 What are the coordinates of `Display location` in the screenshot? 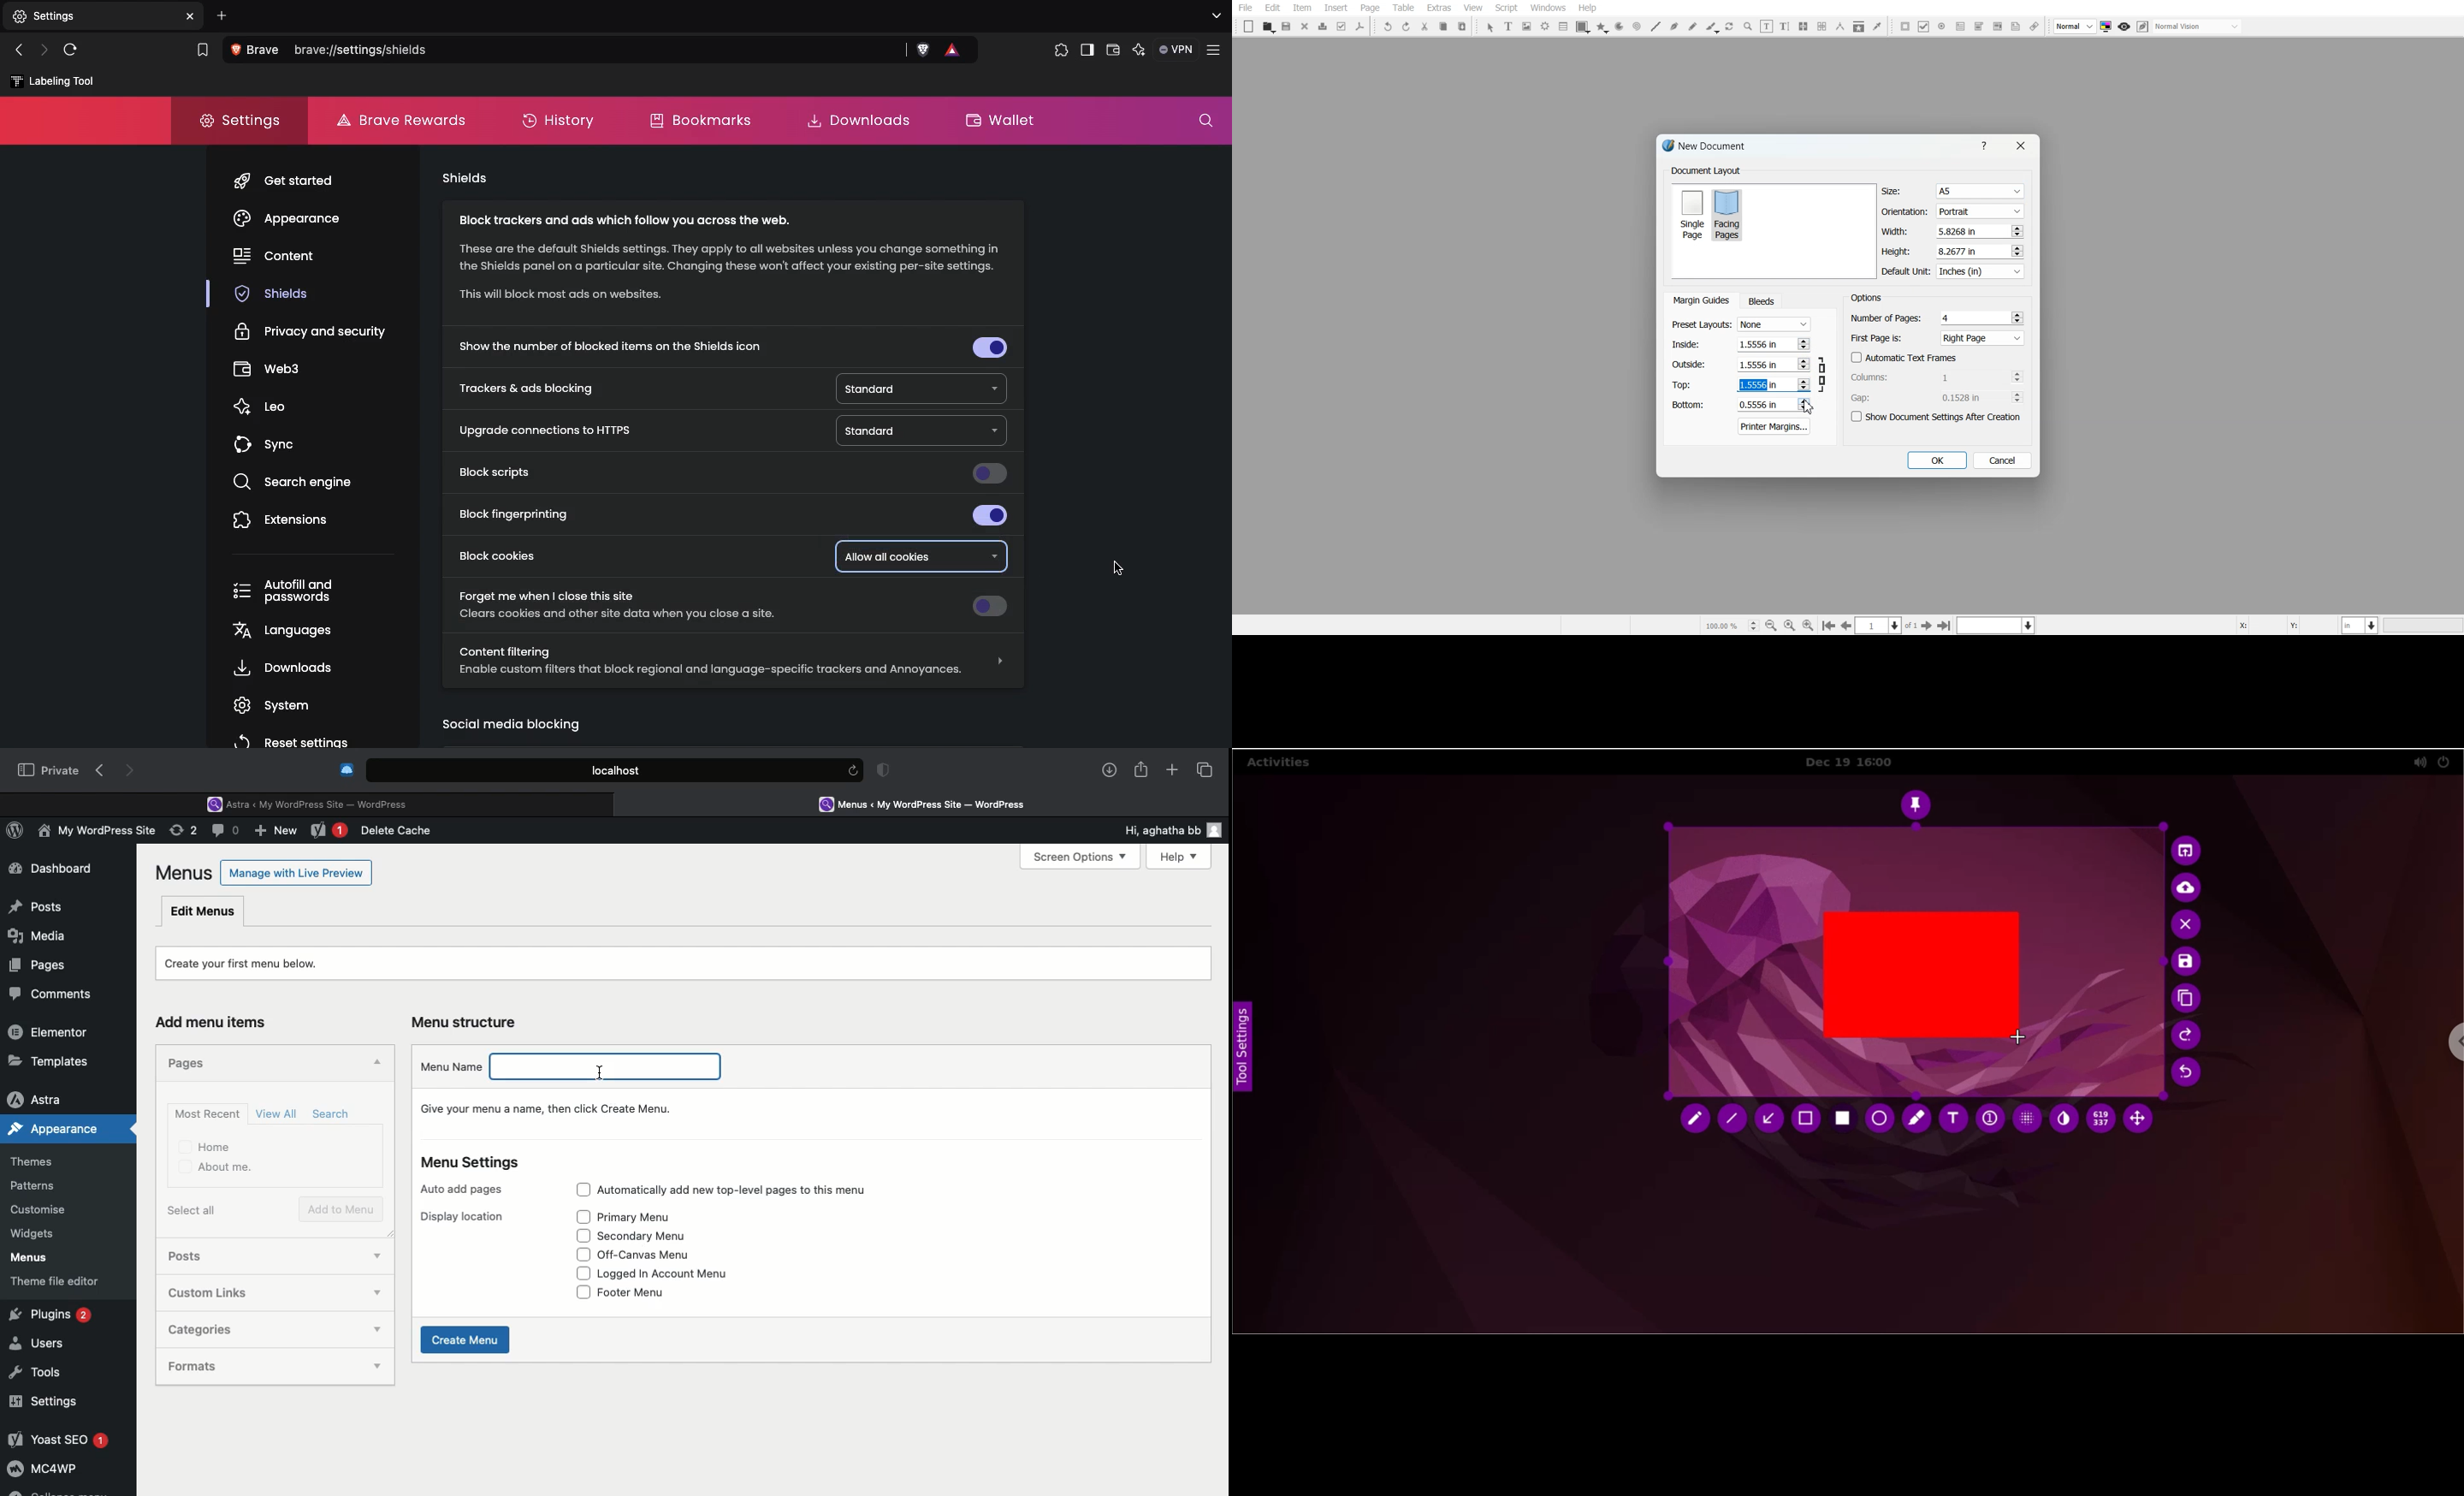 It's located at (462, 1217).